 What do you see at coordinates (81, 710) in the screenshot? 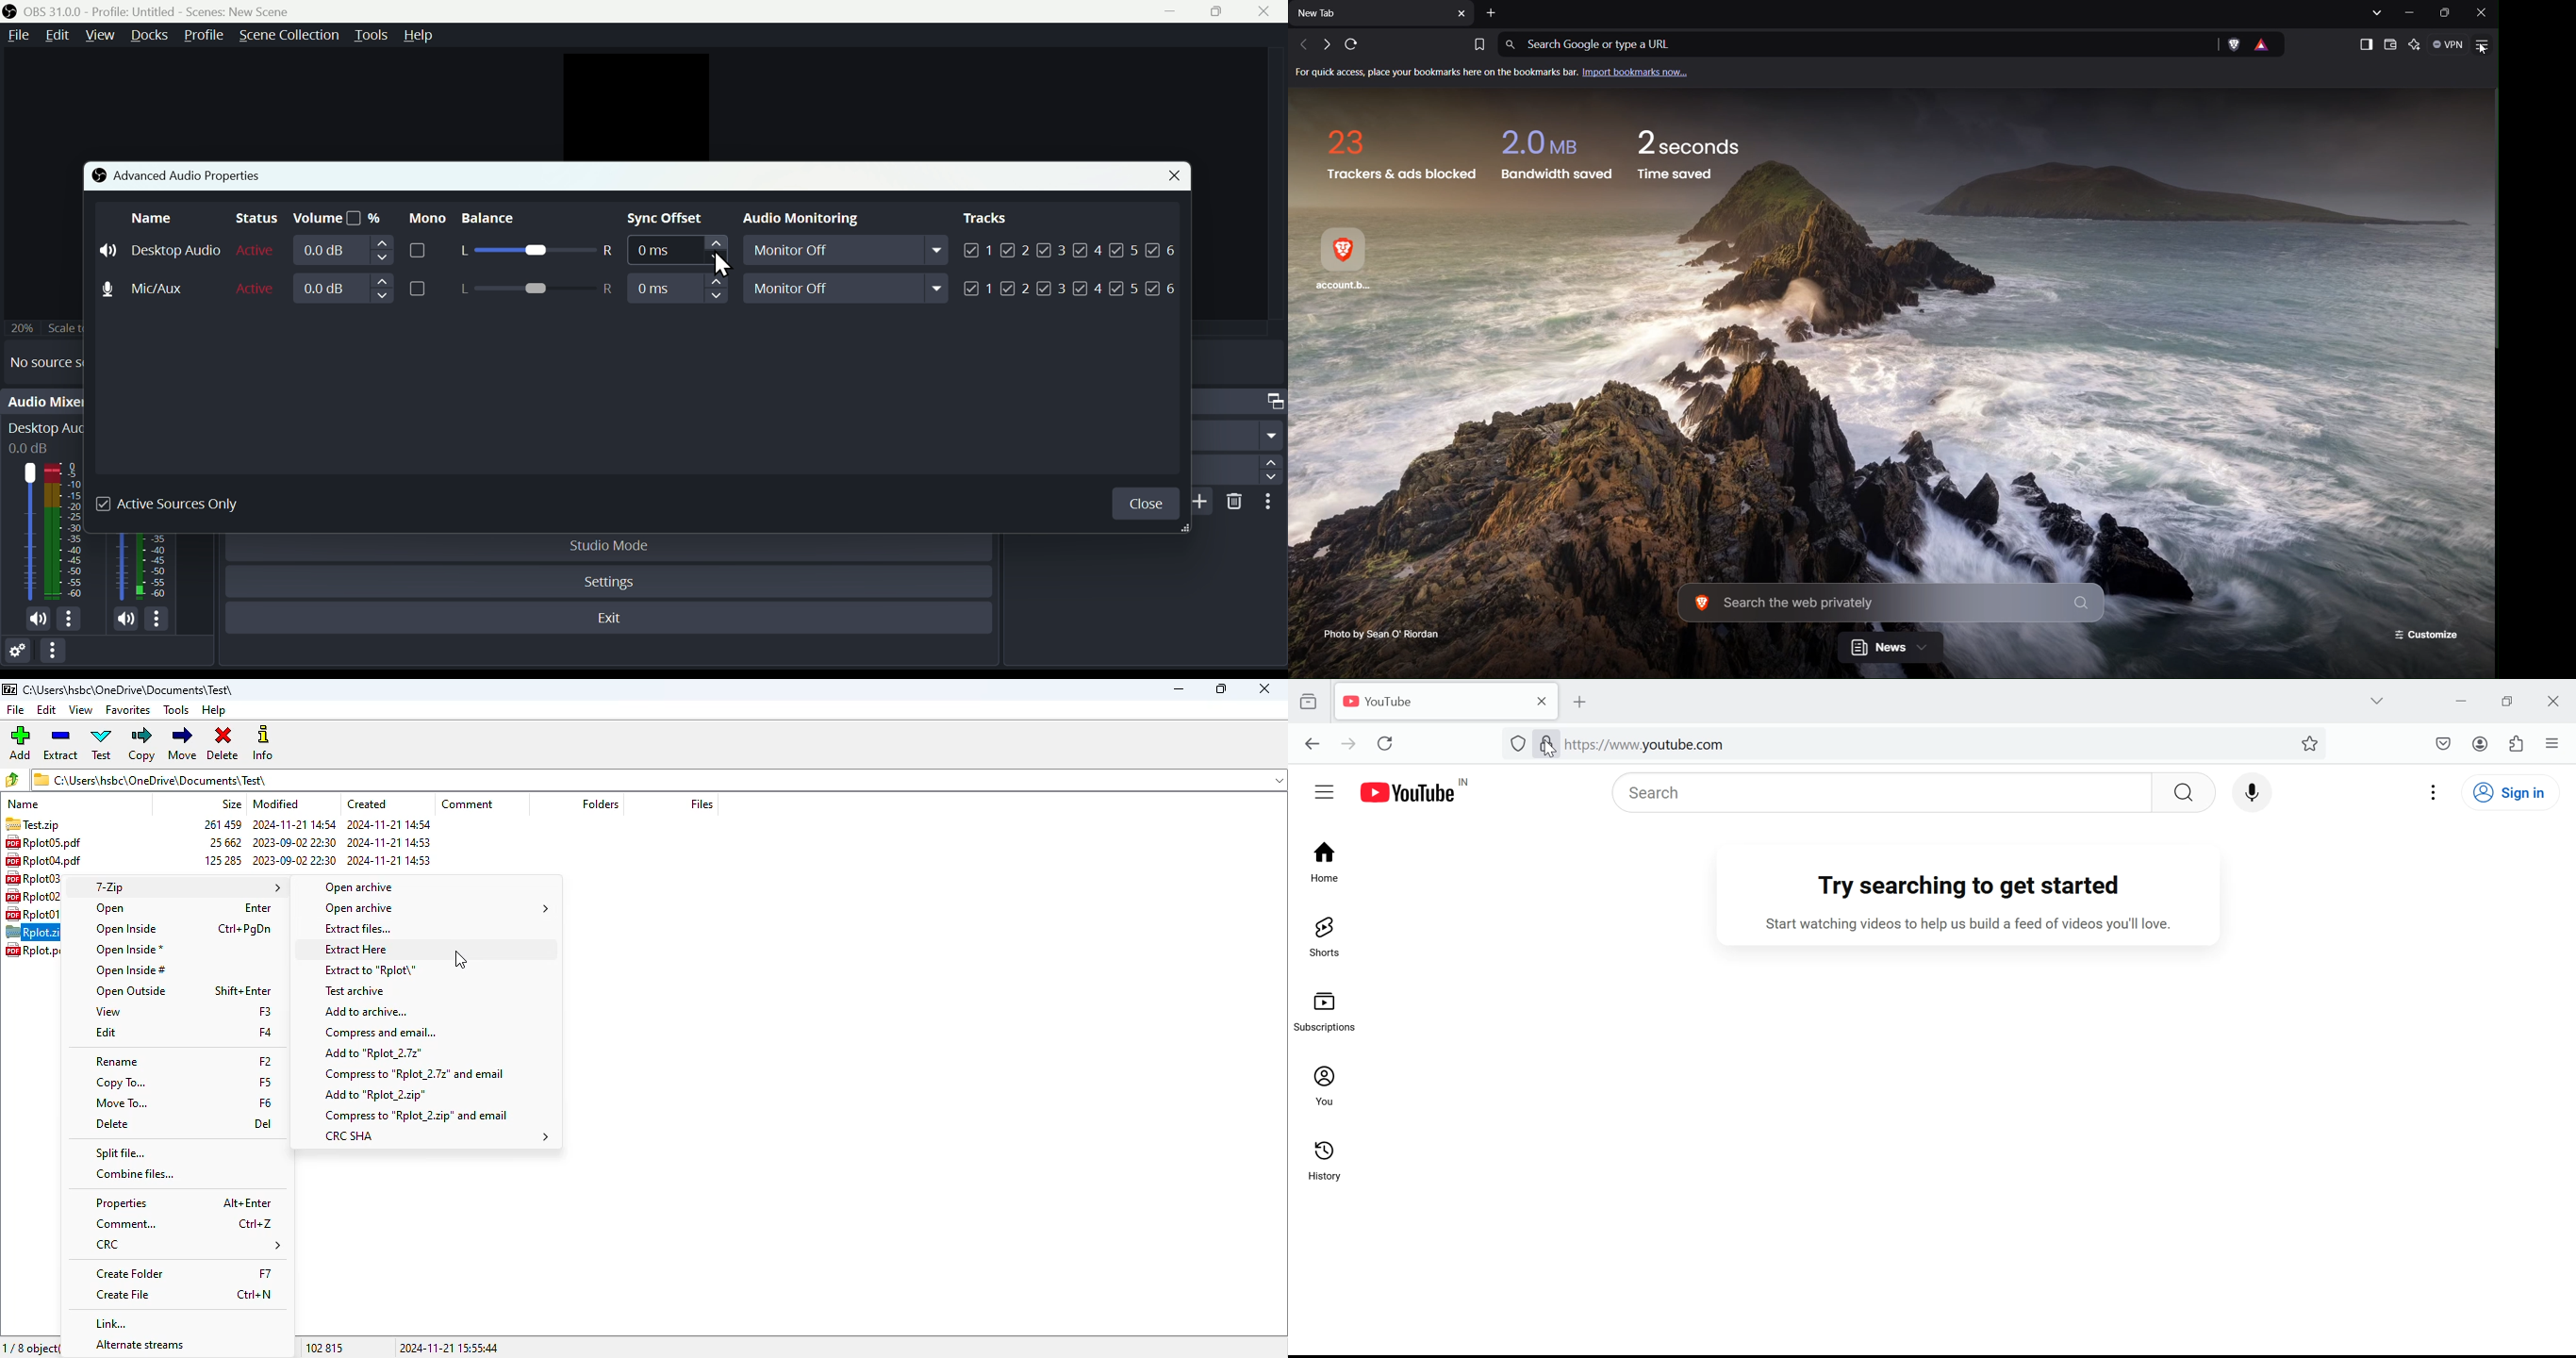
I see `view` at bounding box center [81, 710].